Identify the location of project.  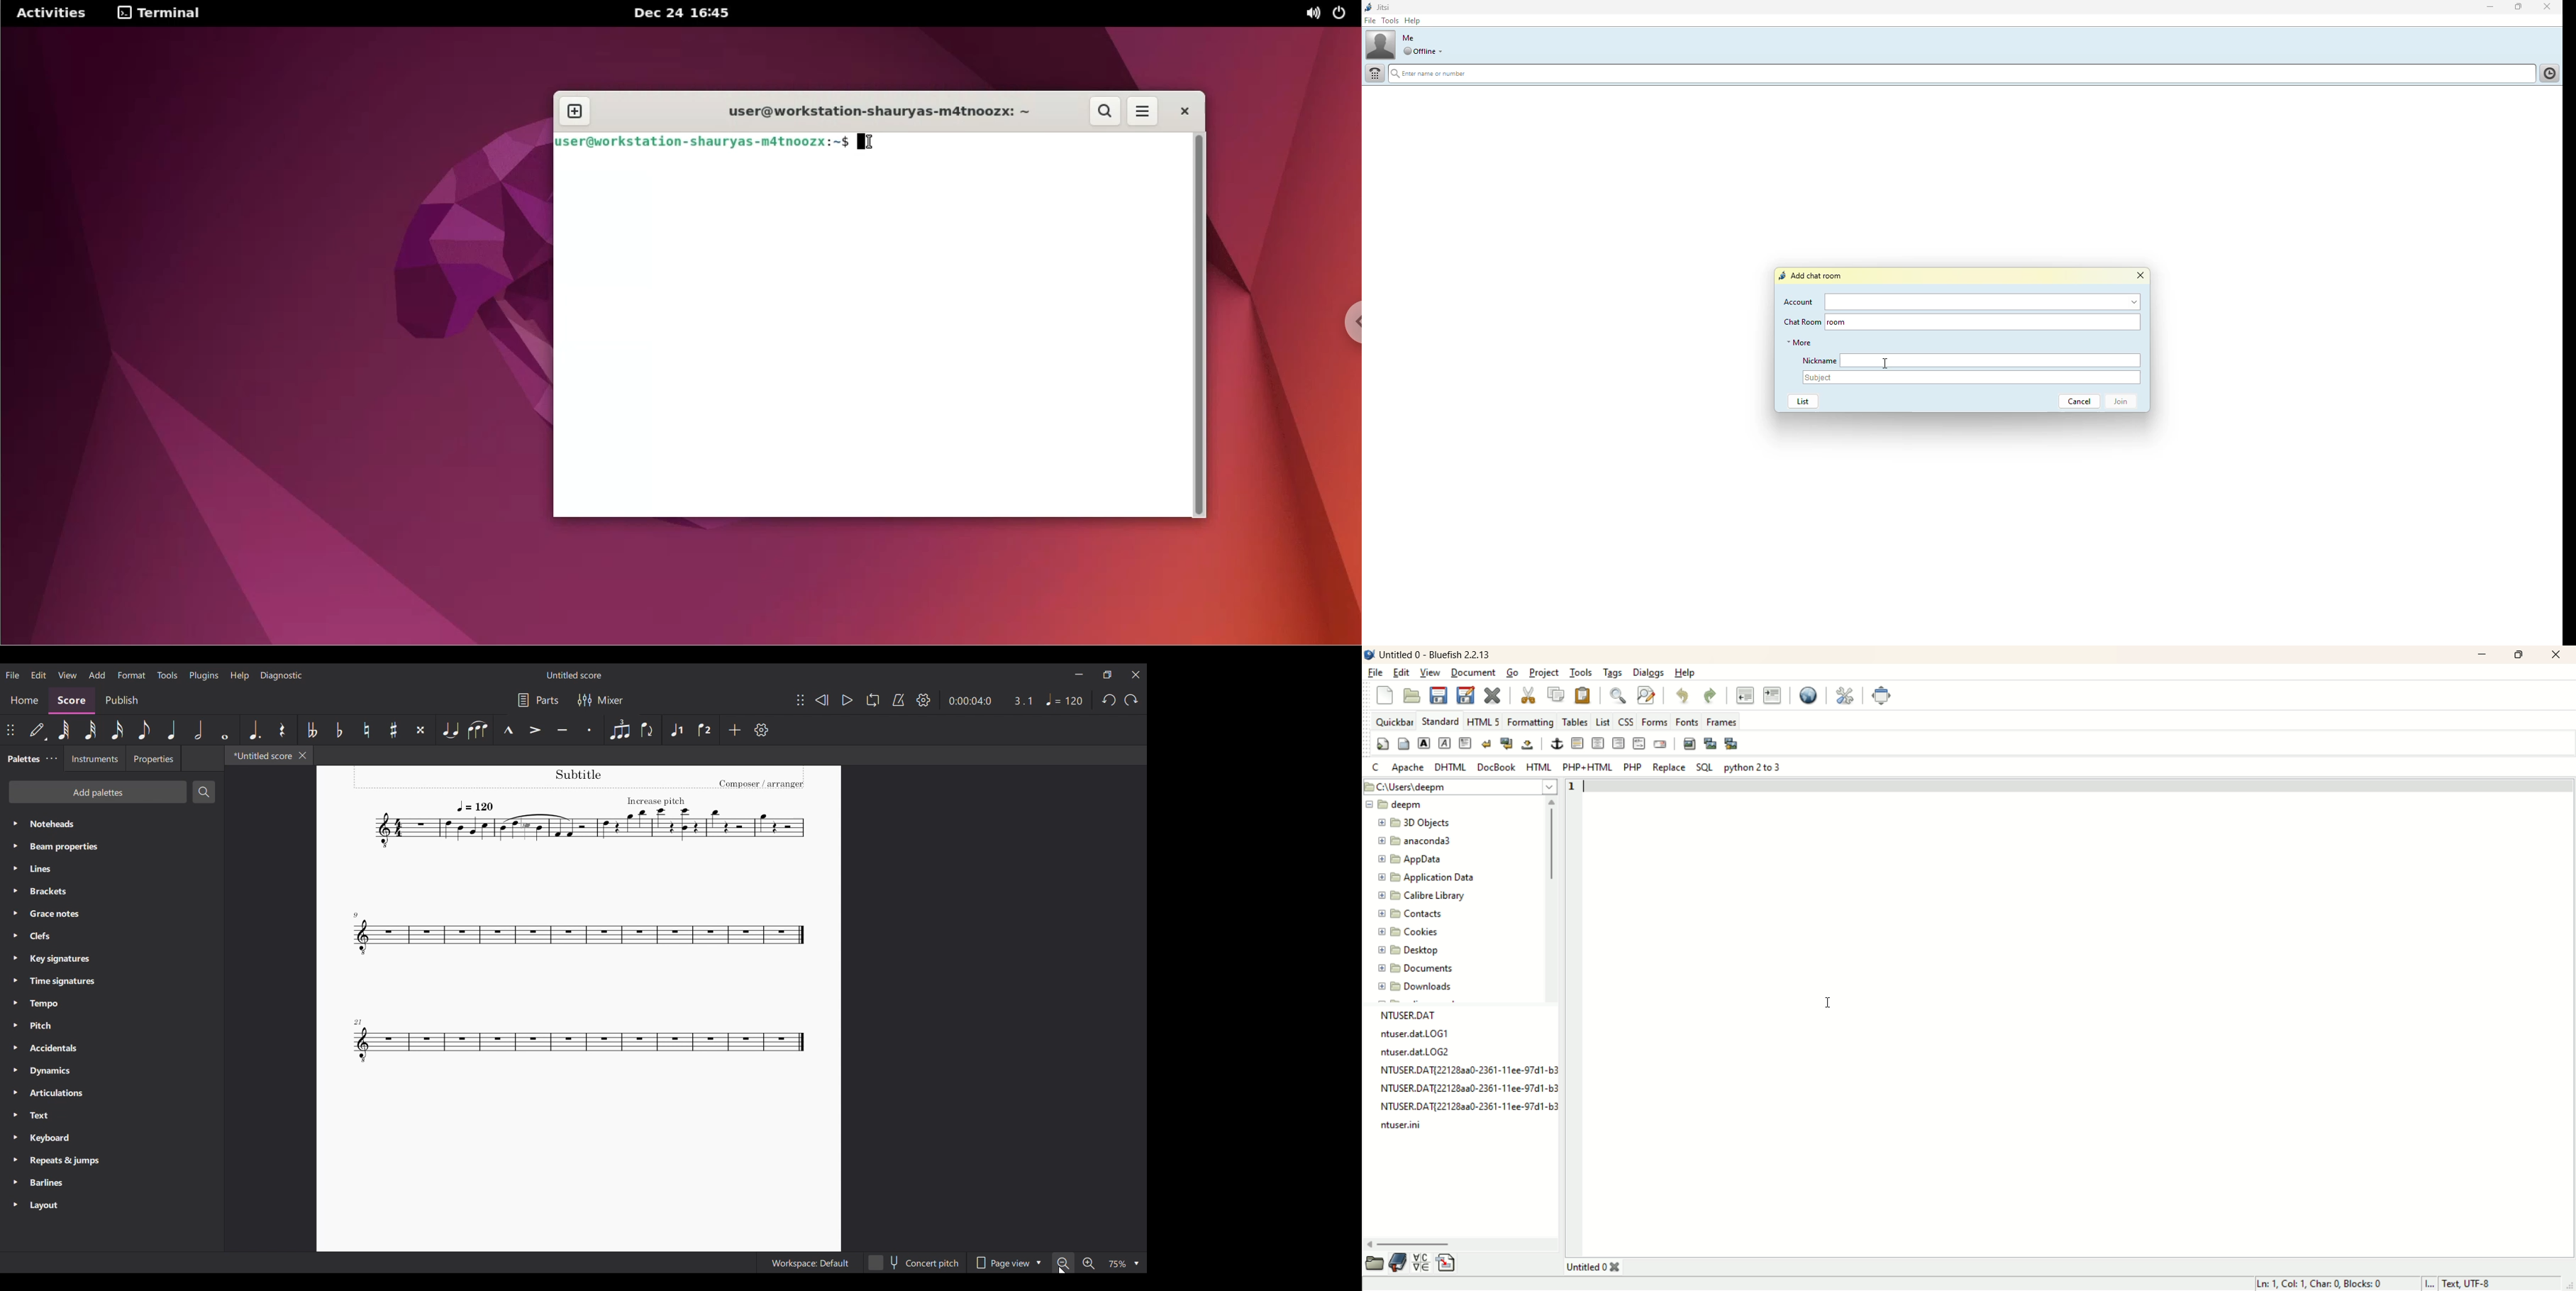
(1543, 673).